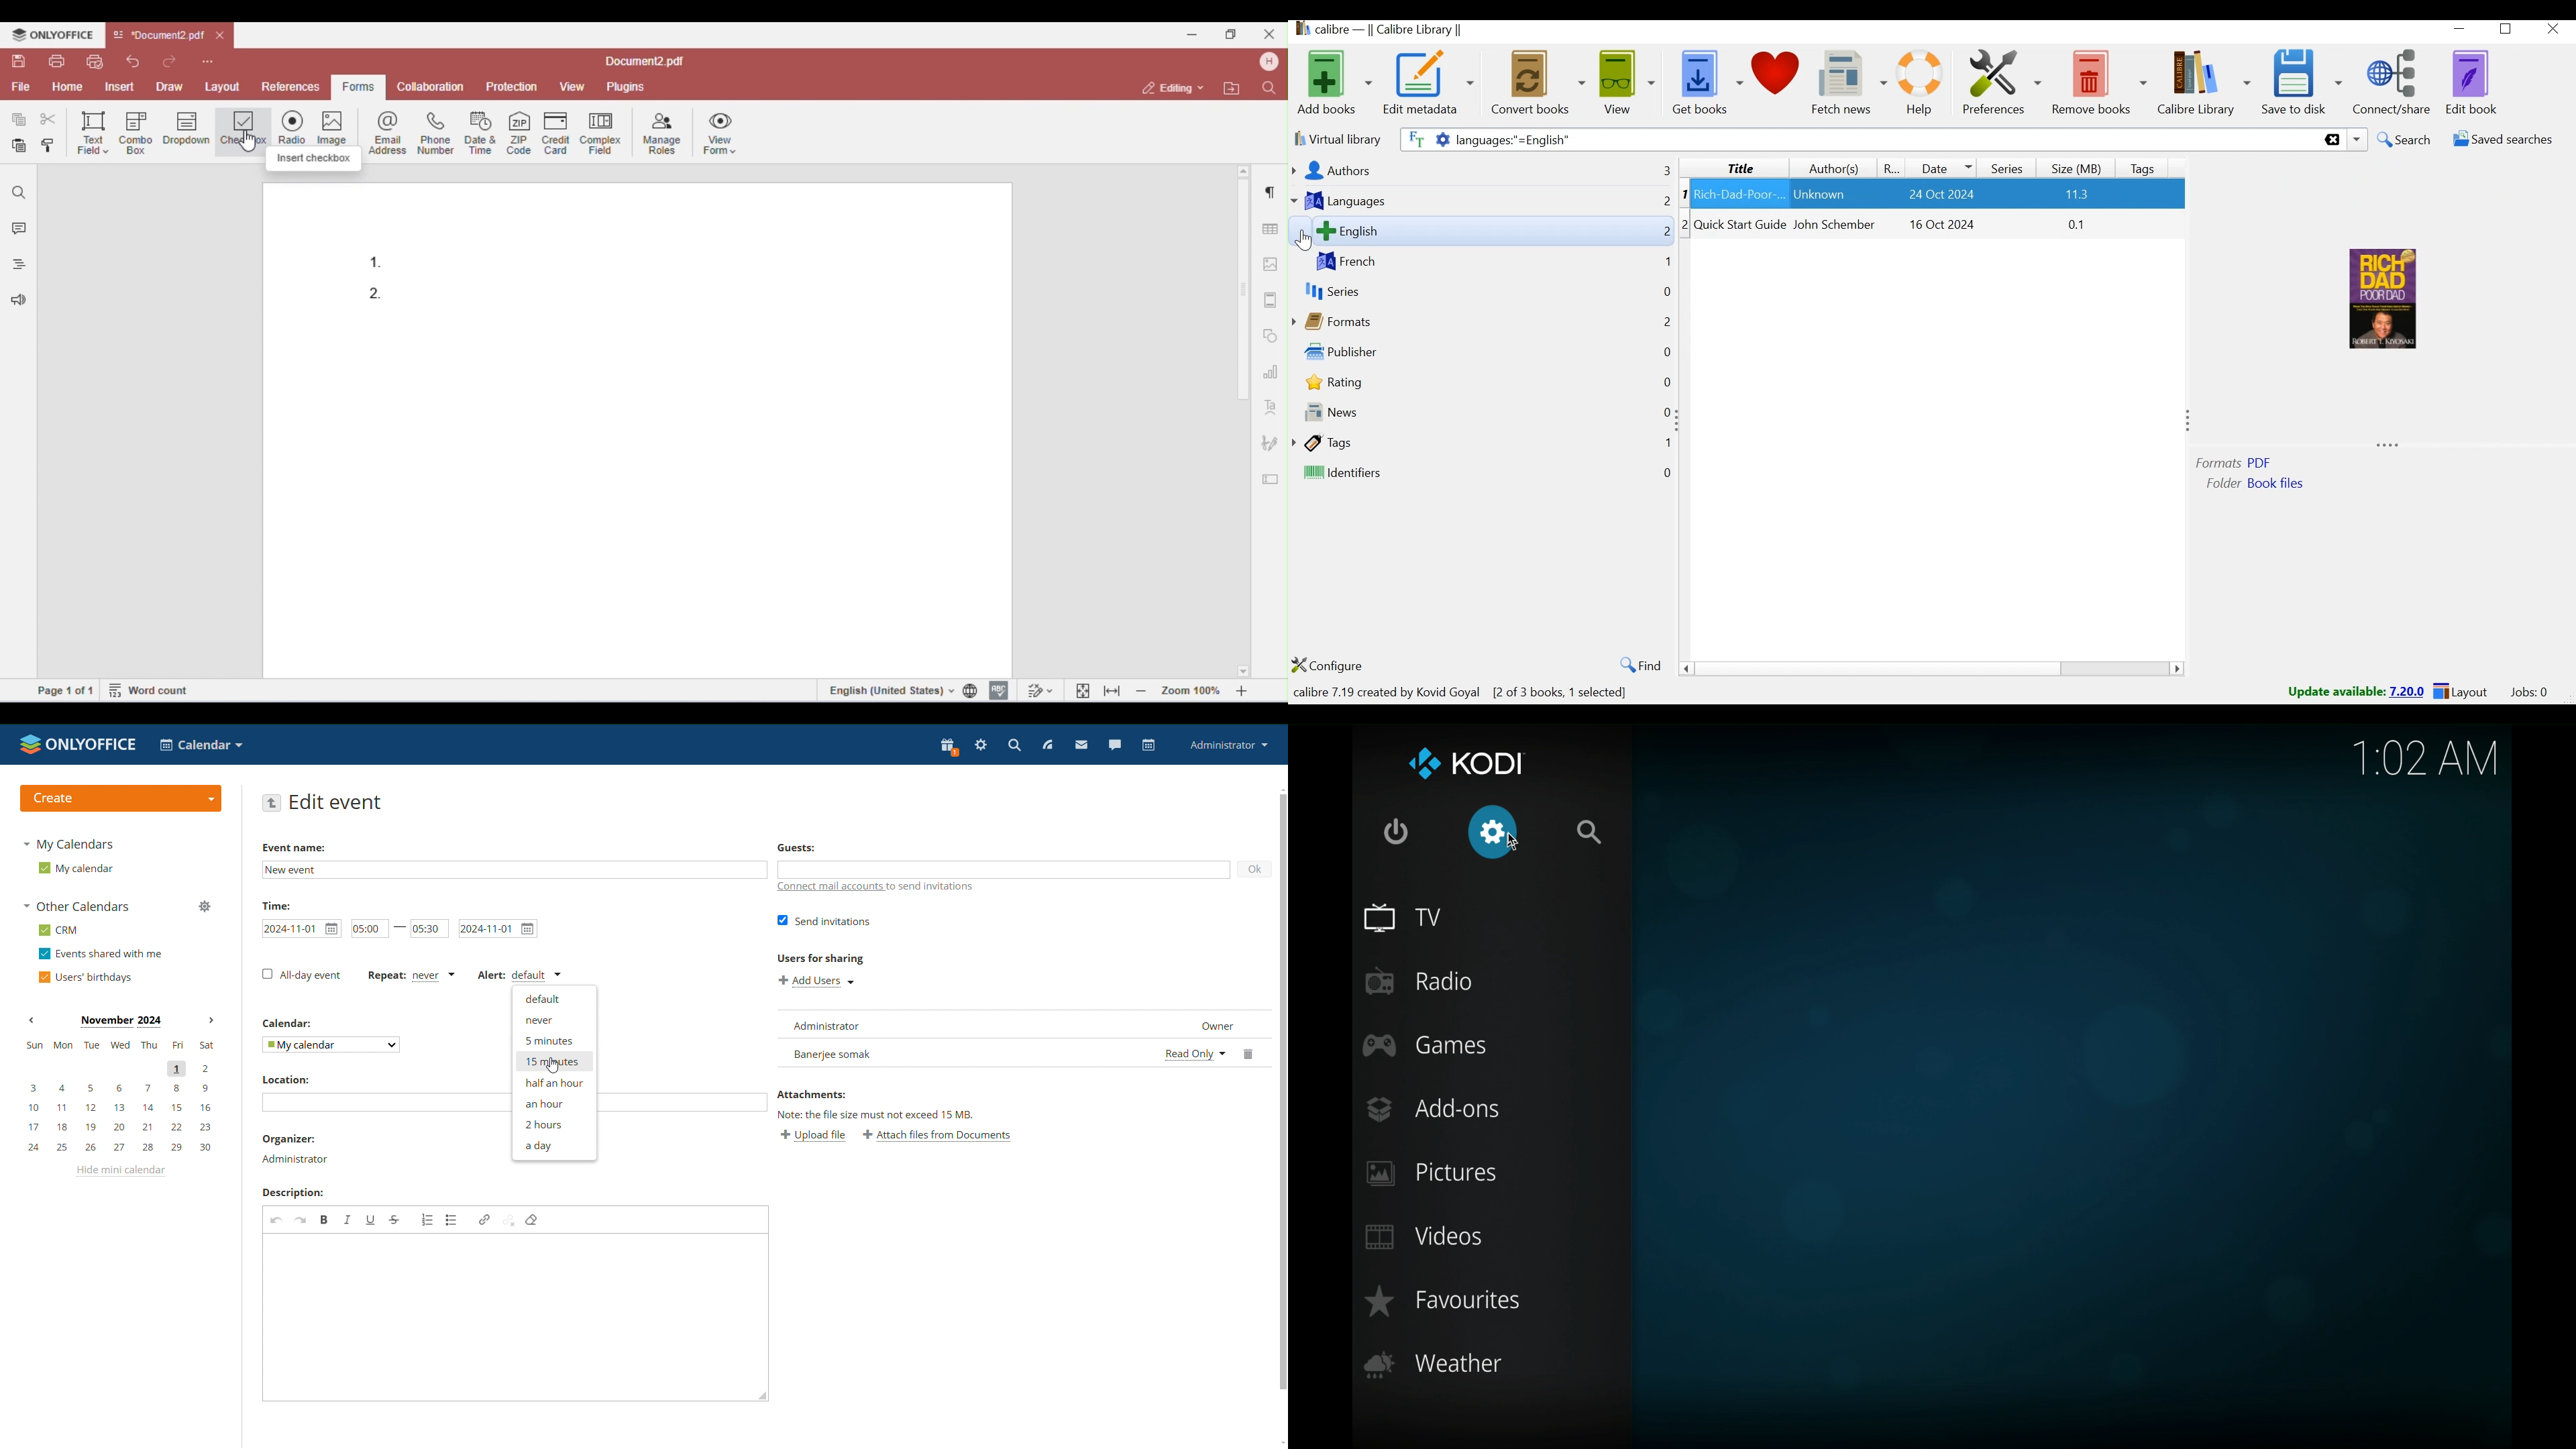 Image resolution: width=2576 pixels, height=1456 pixels. What do you see at coordinates (554, 1061) in the screenshot?
I see `15 minutes` at bounding box center [554, 1061].